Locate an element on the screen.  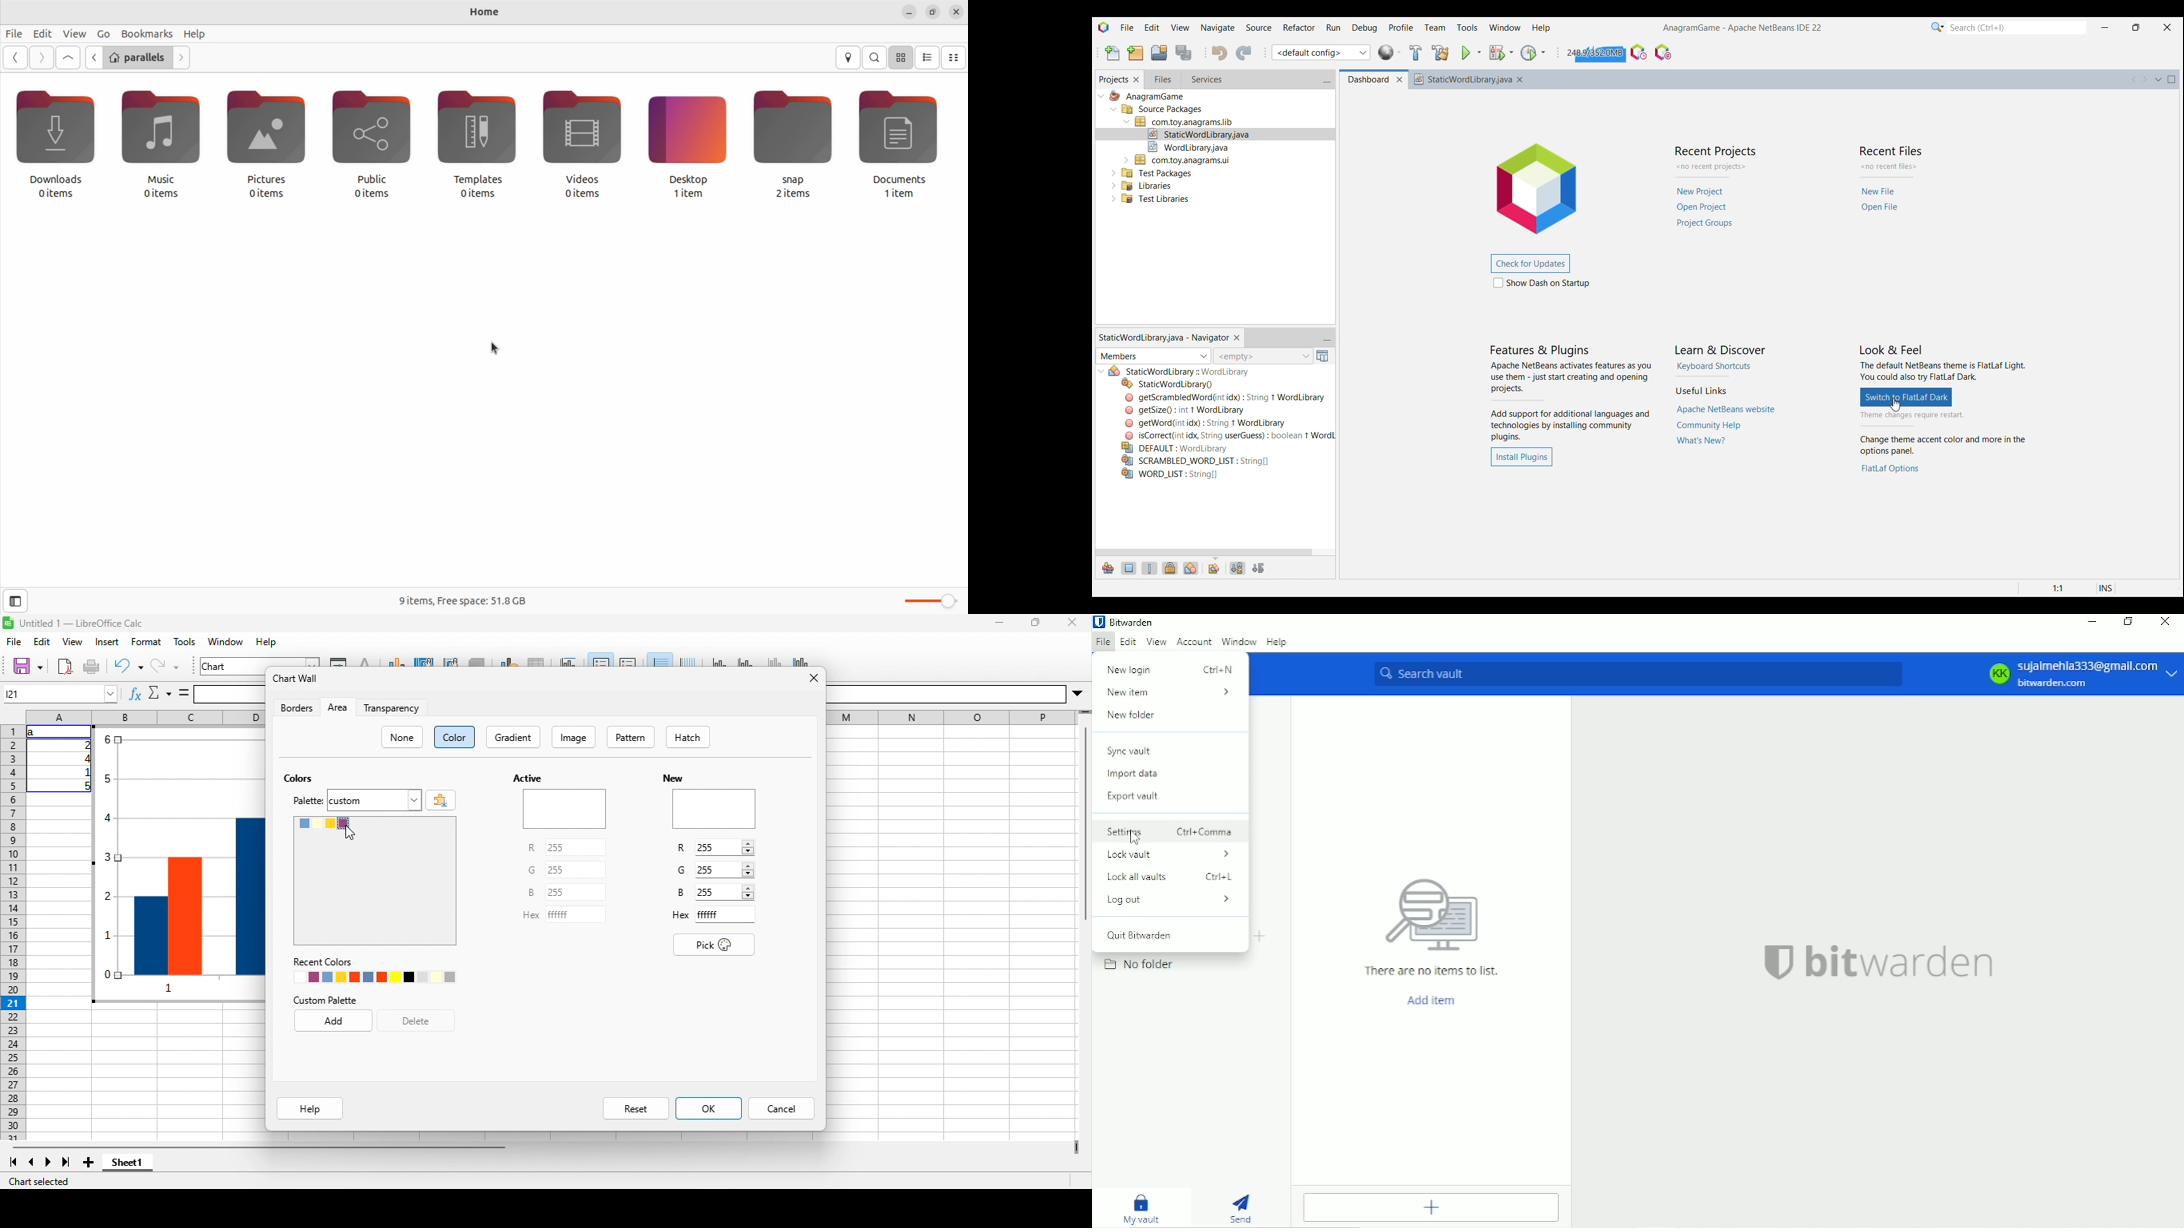
Preview of active is located at coordinates (564, 809).